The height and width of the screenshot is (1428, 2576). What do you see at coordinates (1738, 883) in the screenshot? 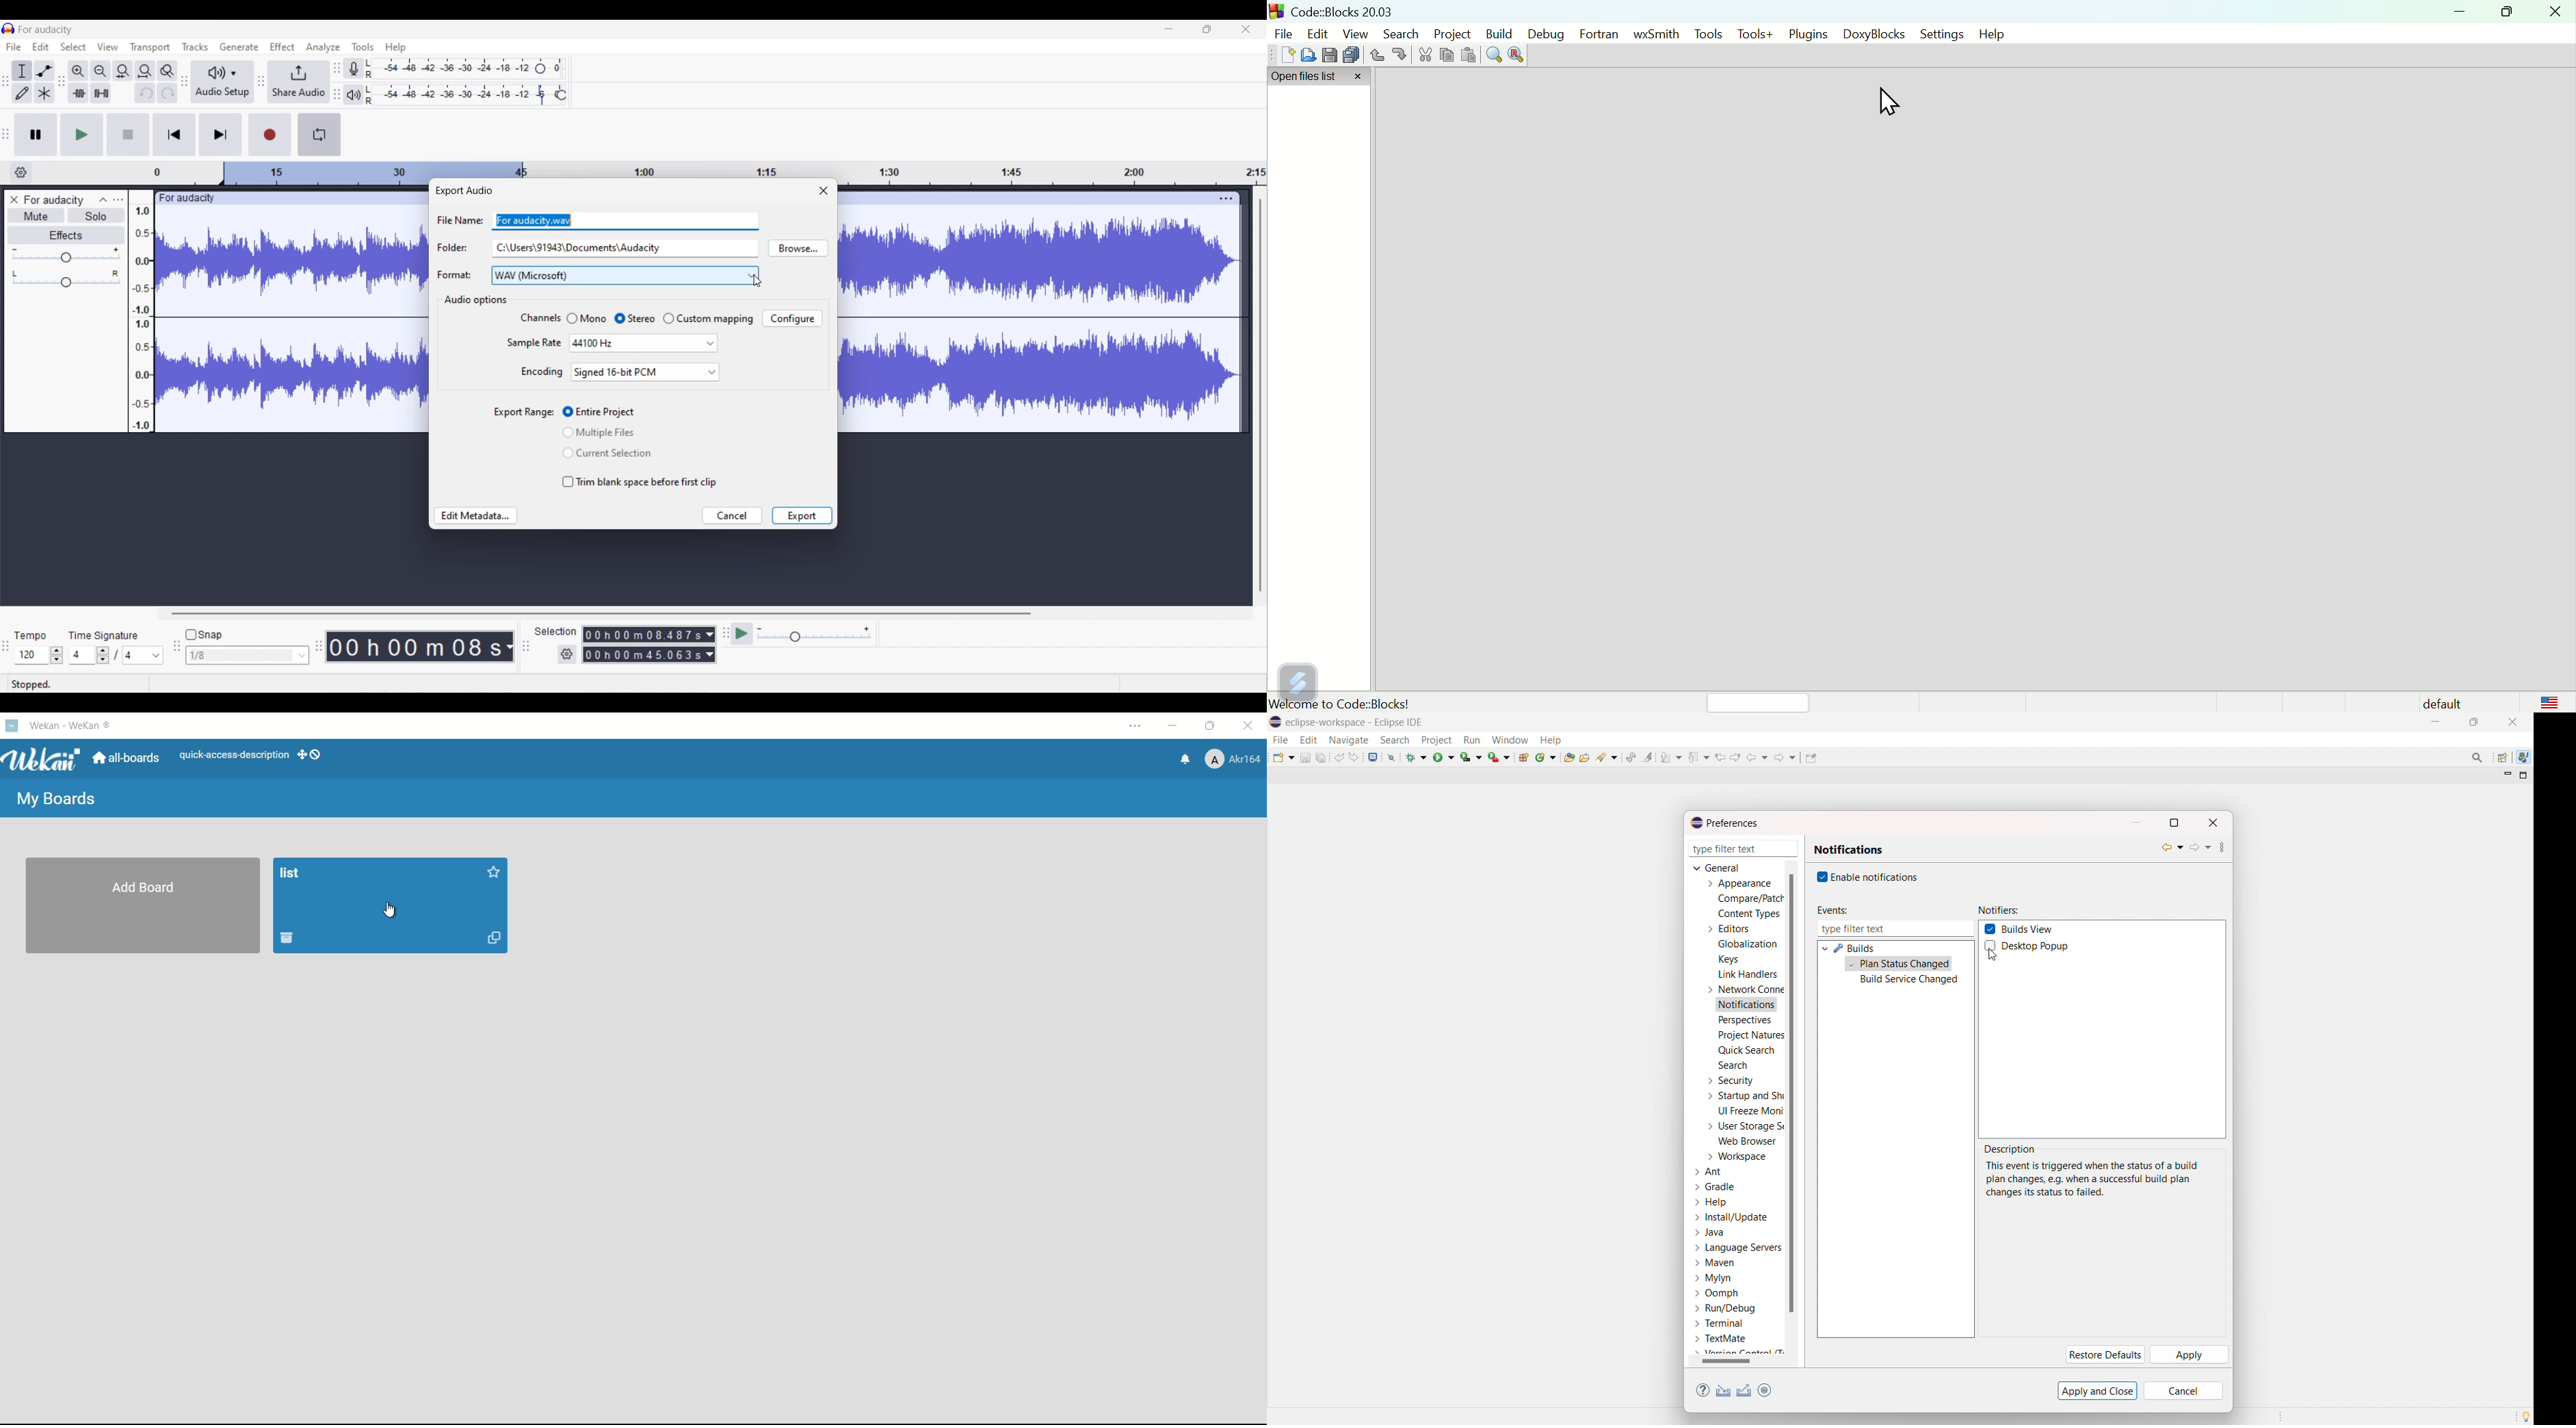
I see `appearance` at bounding box center [1738, 883].